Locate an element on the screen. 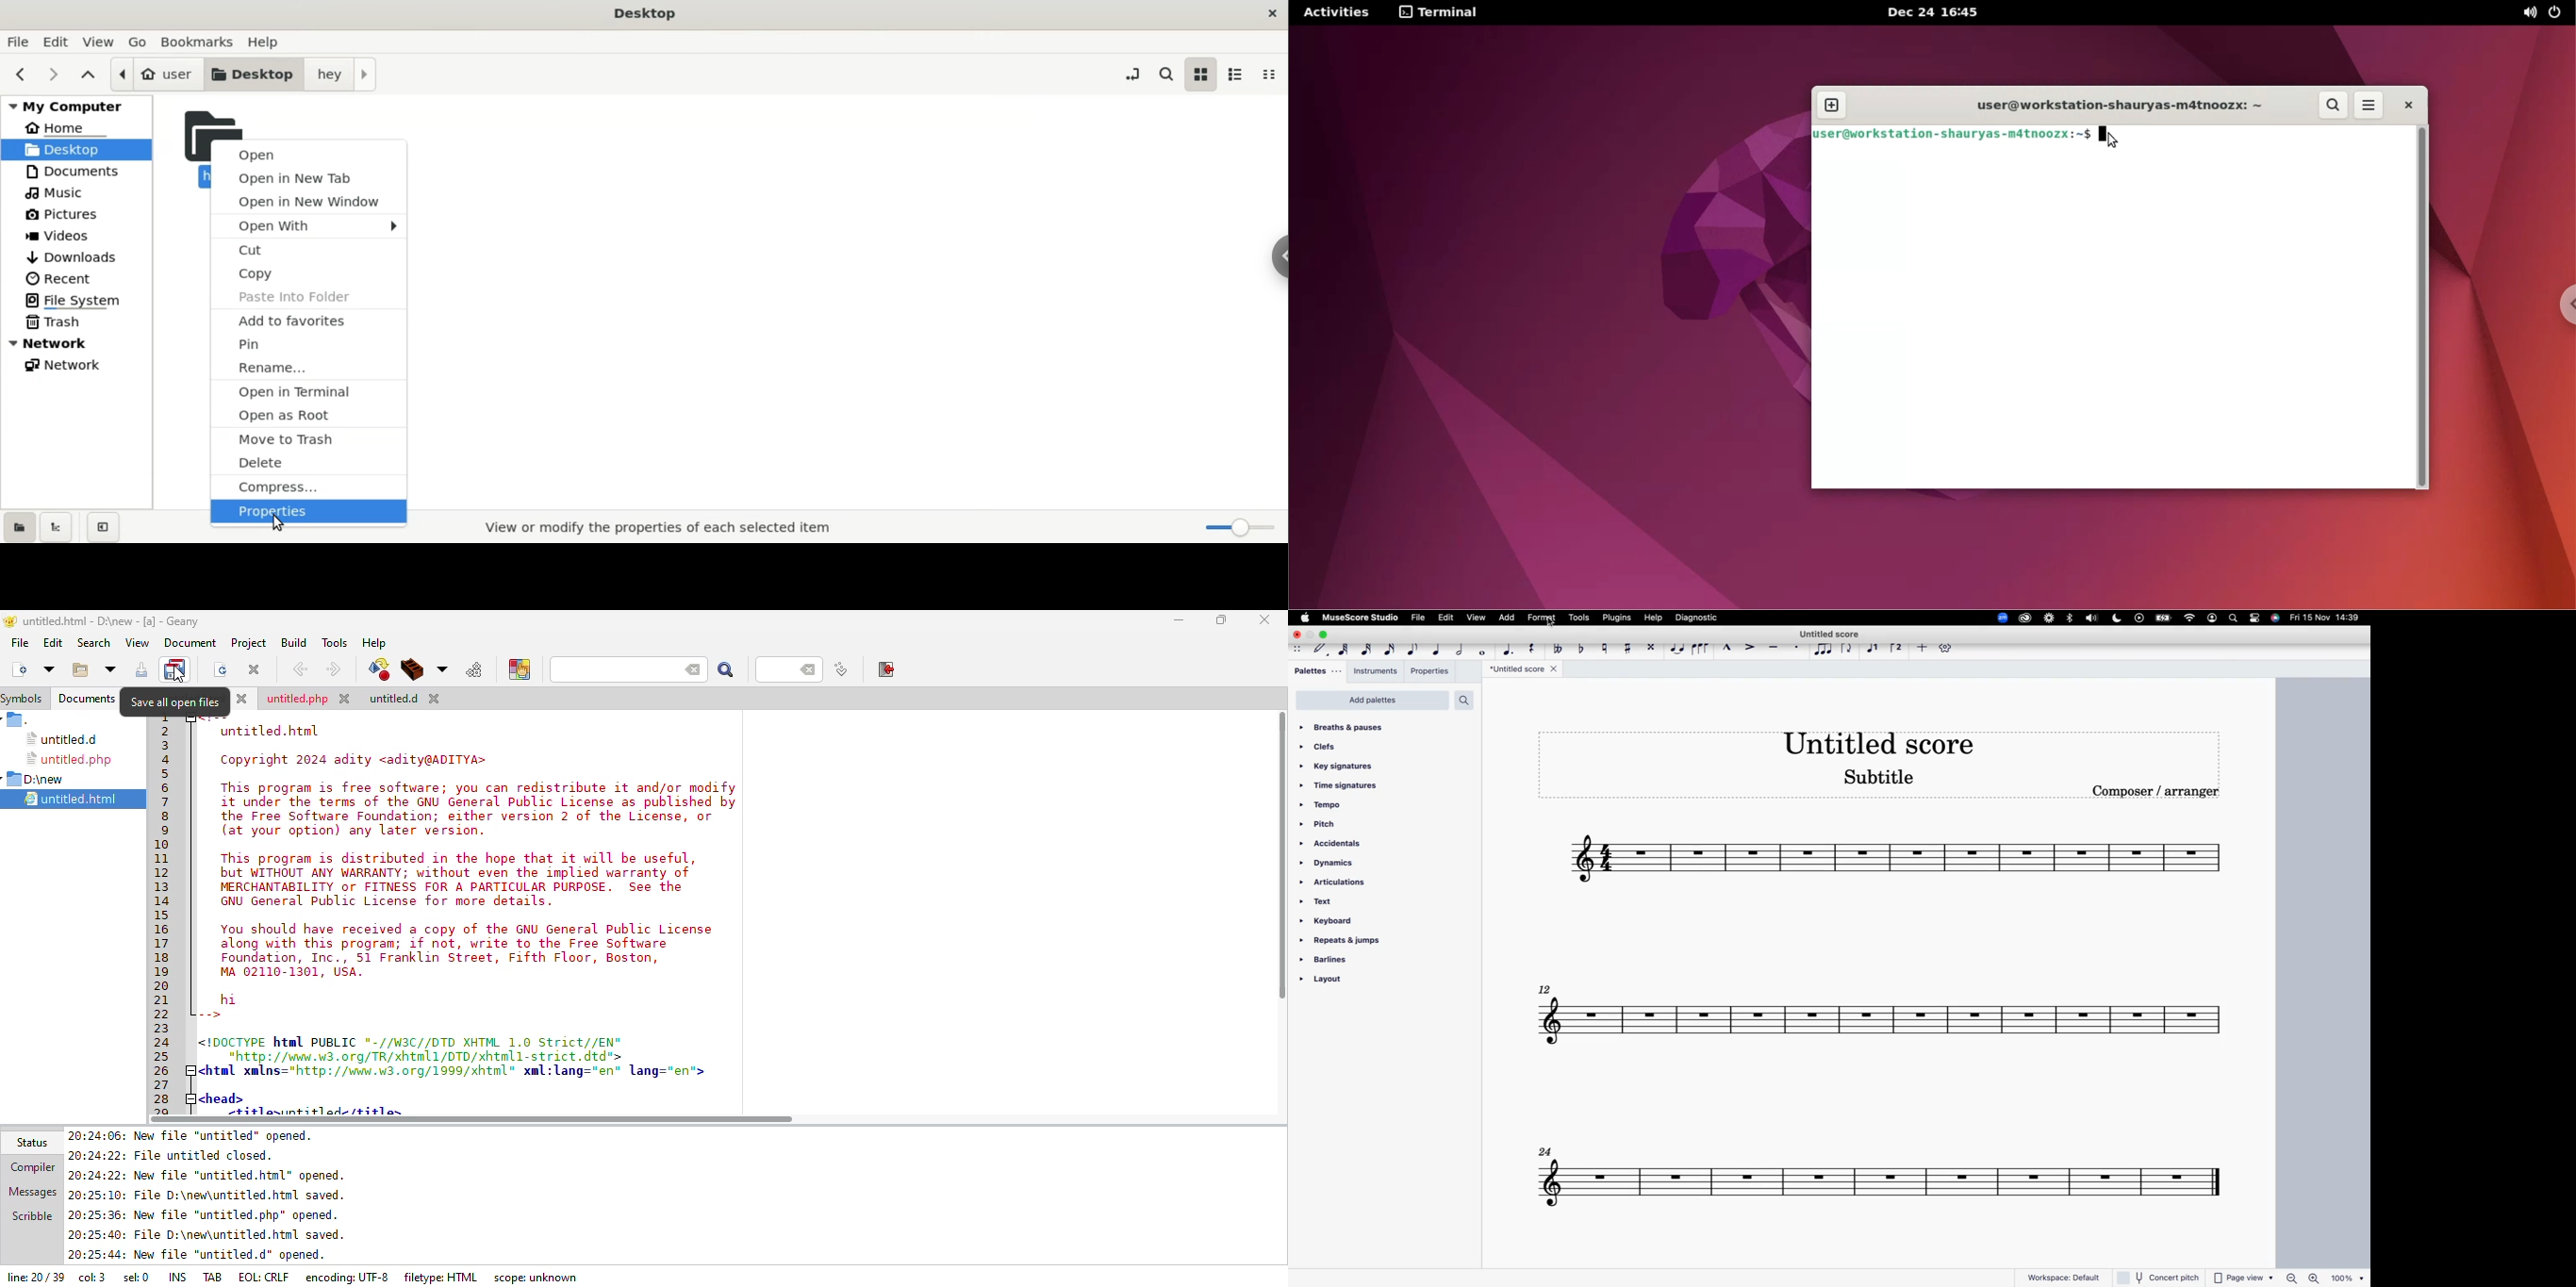  layout is located at coordinates (1343, 982).